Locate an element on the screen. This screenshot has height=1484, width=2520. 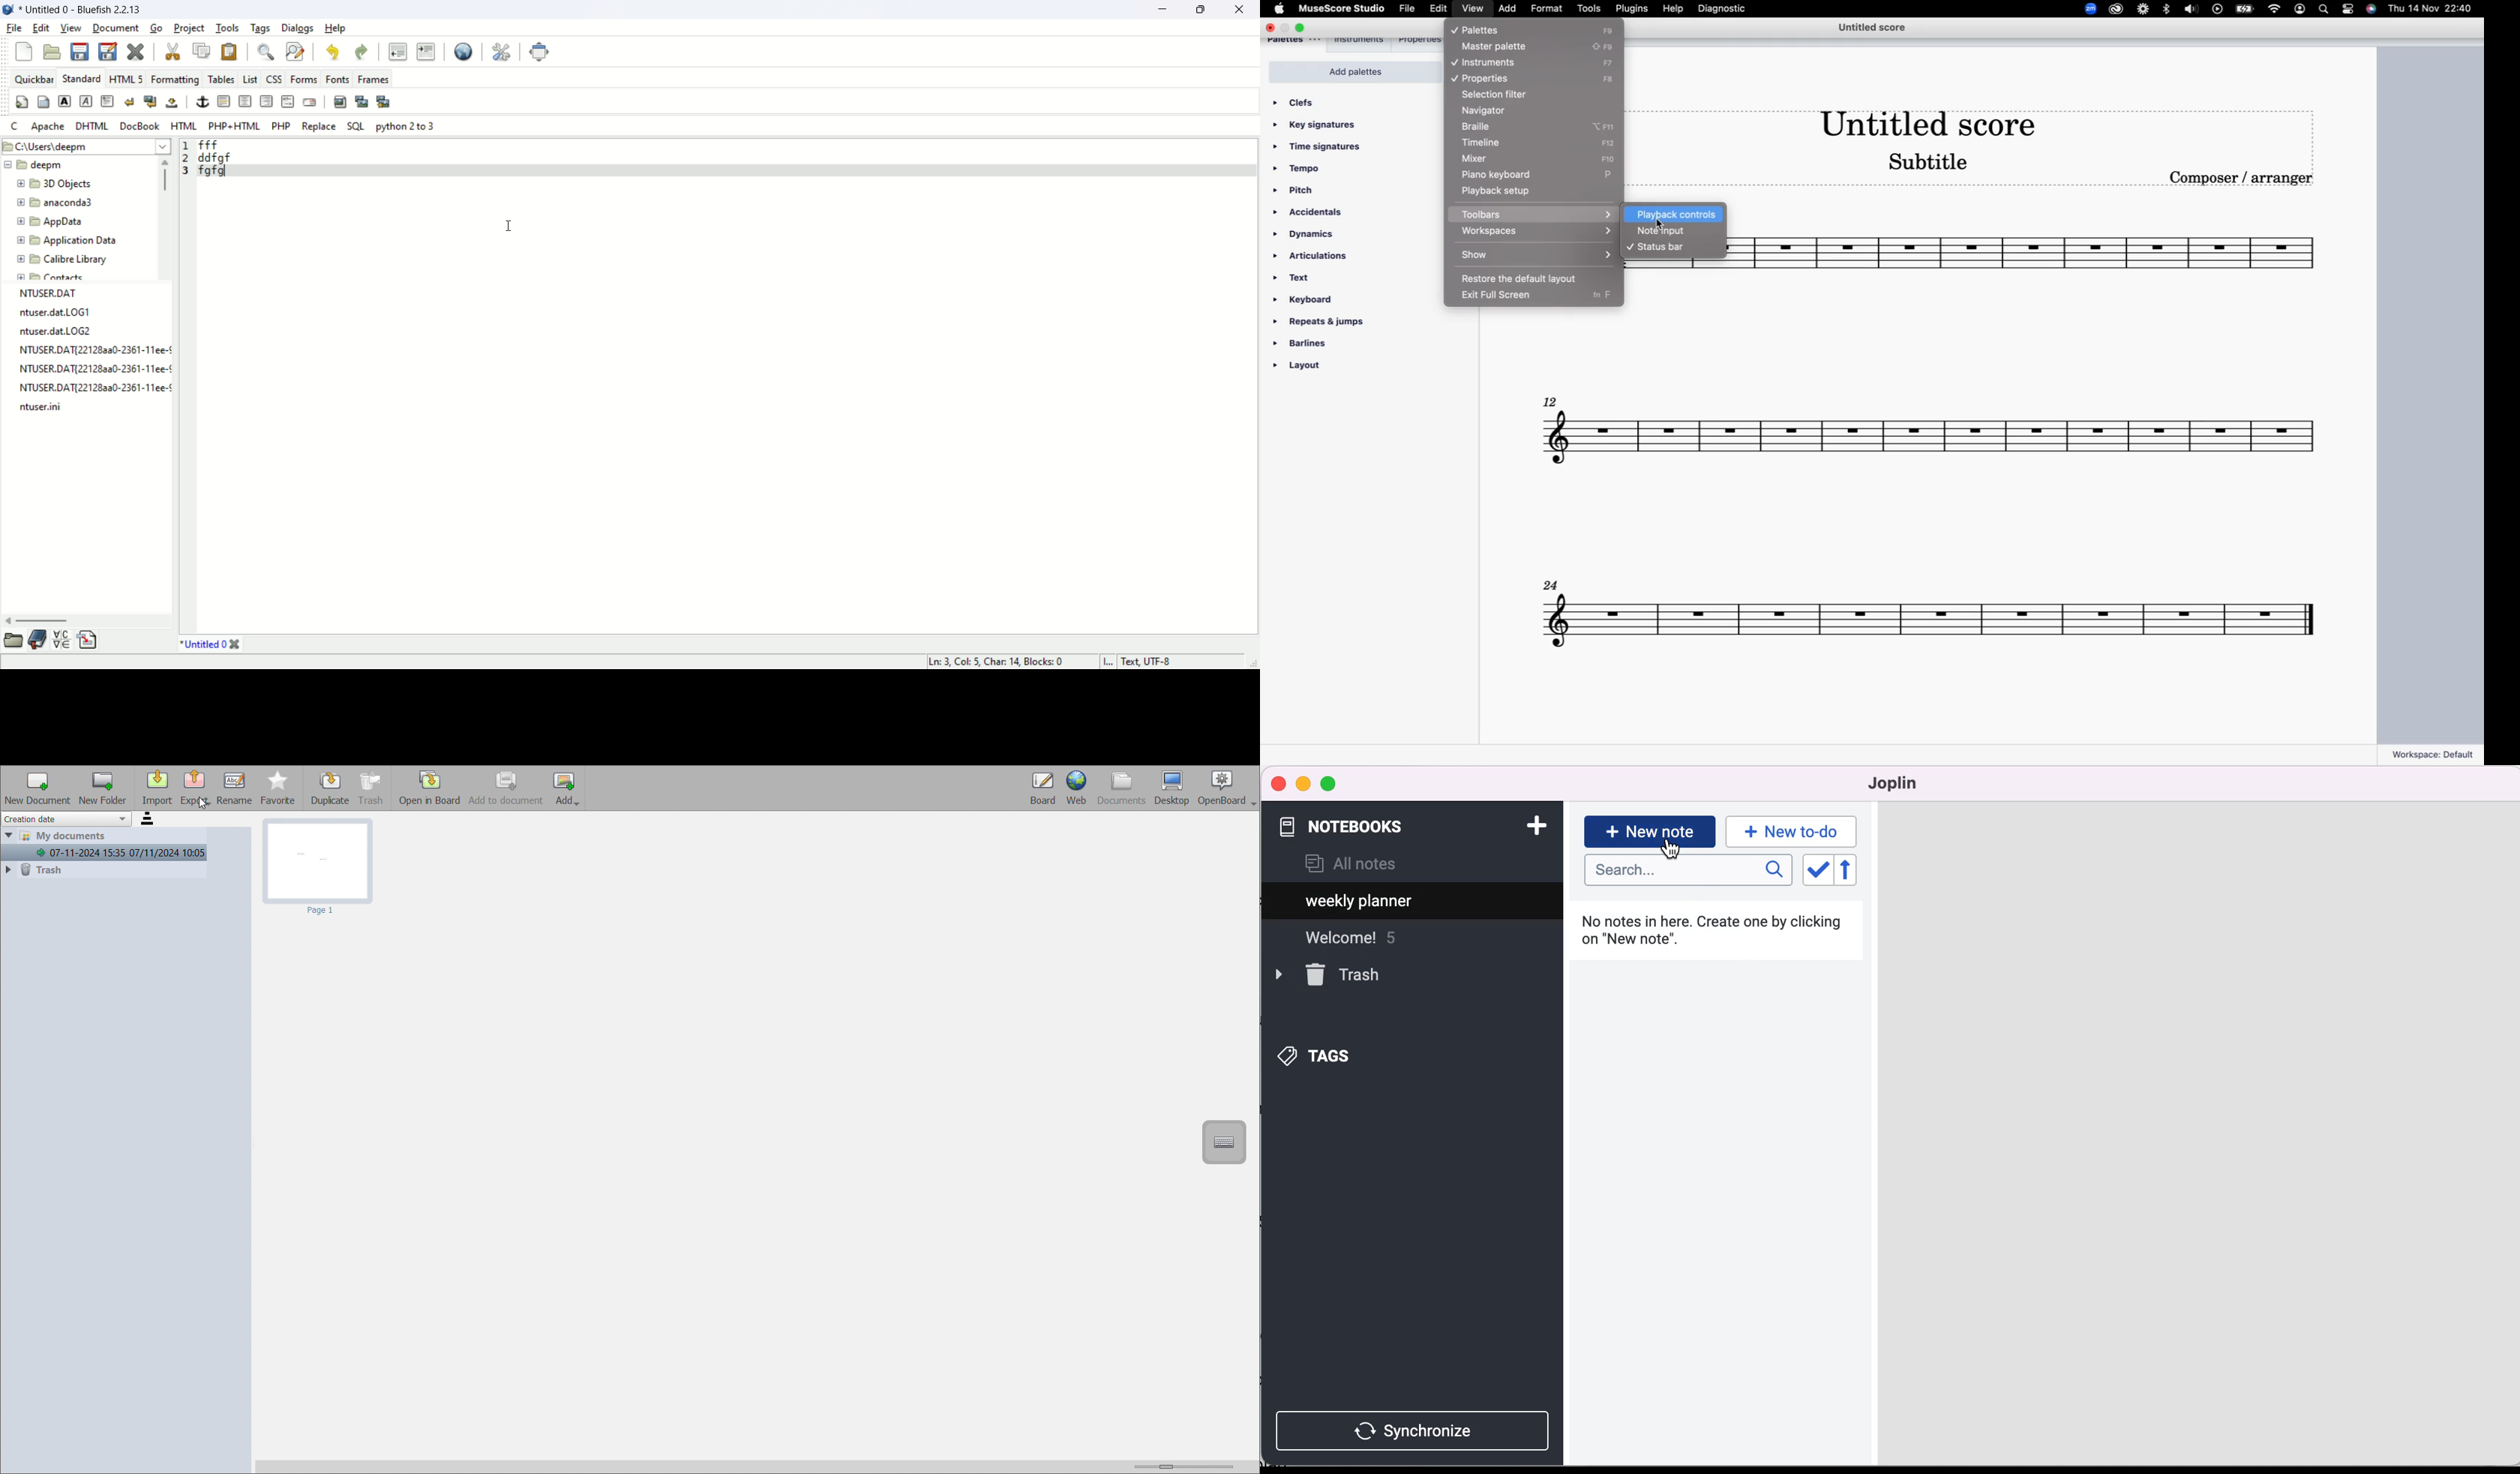
bluetooth is located at coordinates (2166, 9).